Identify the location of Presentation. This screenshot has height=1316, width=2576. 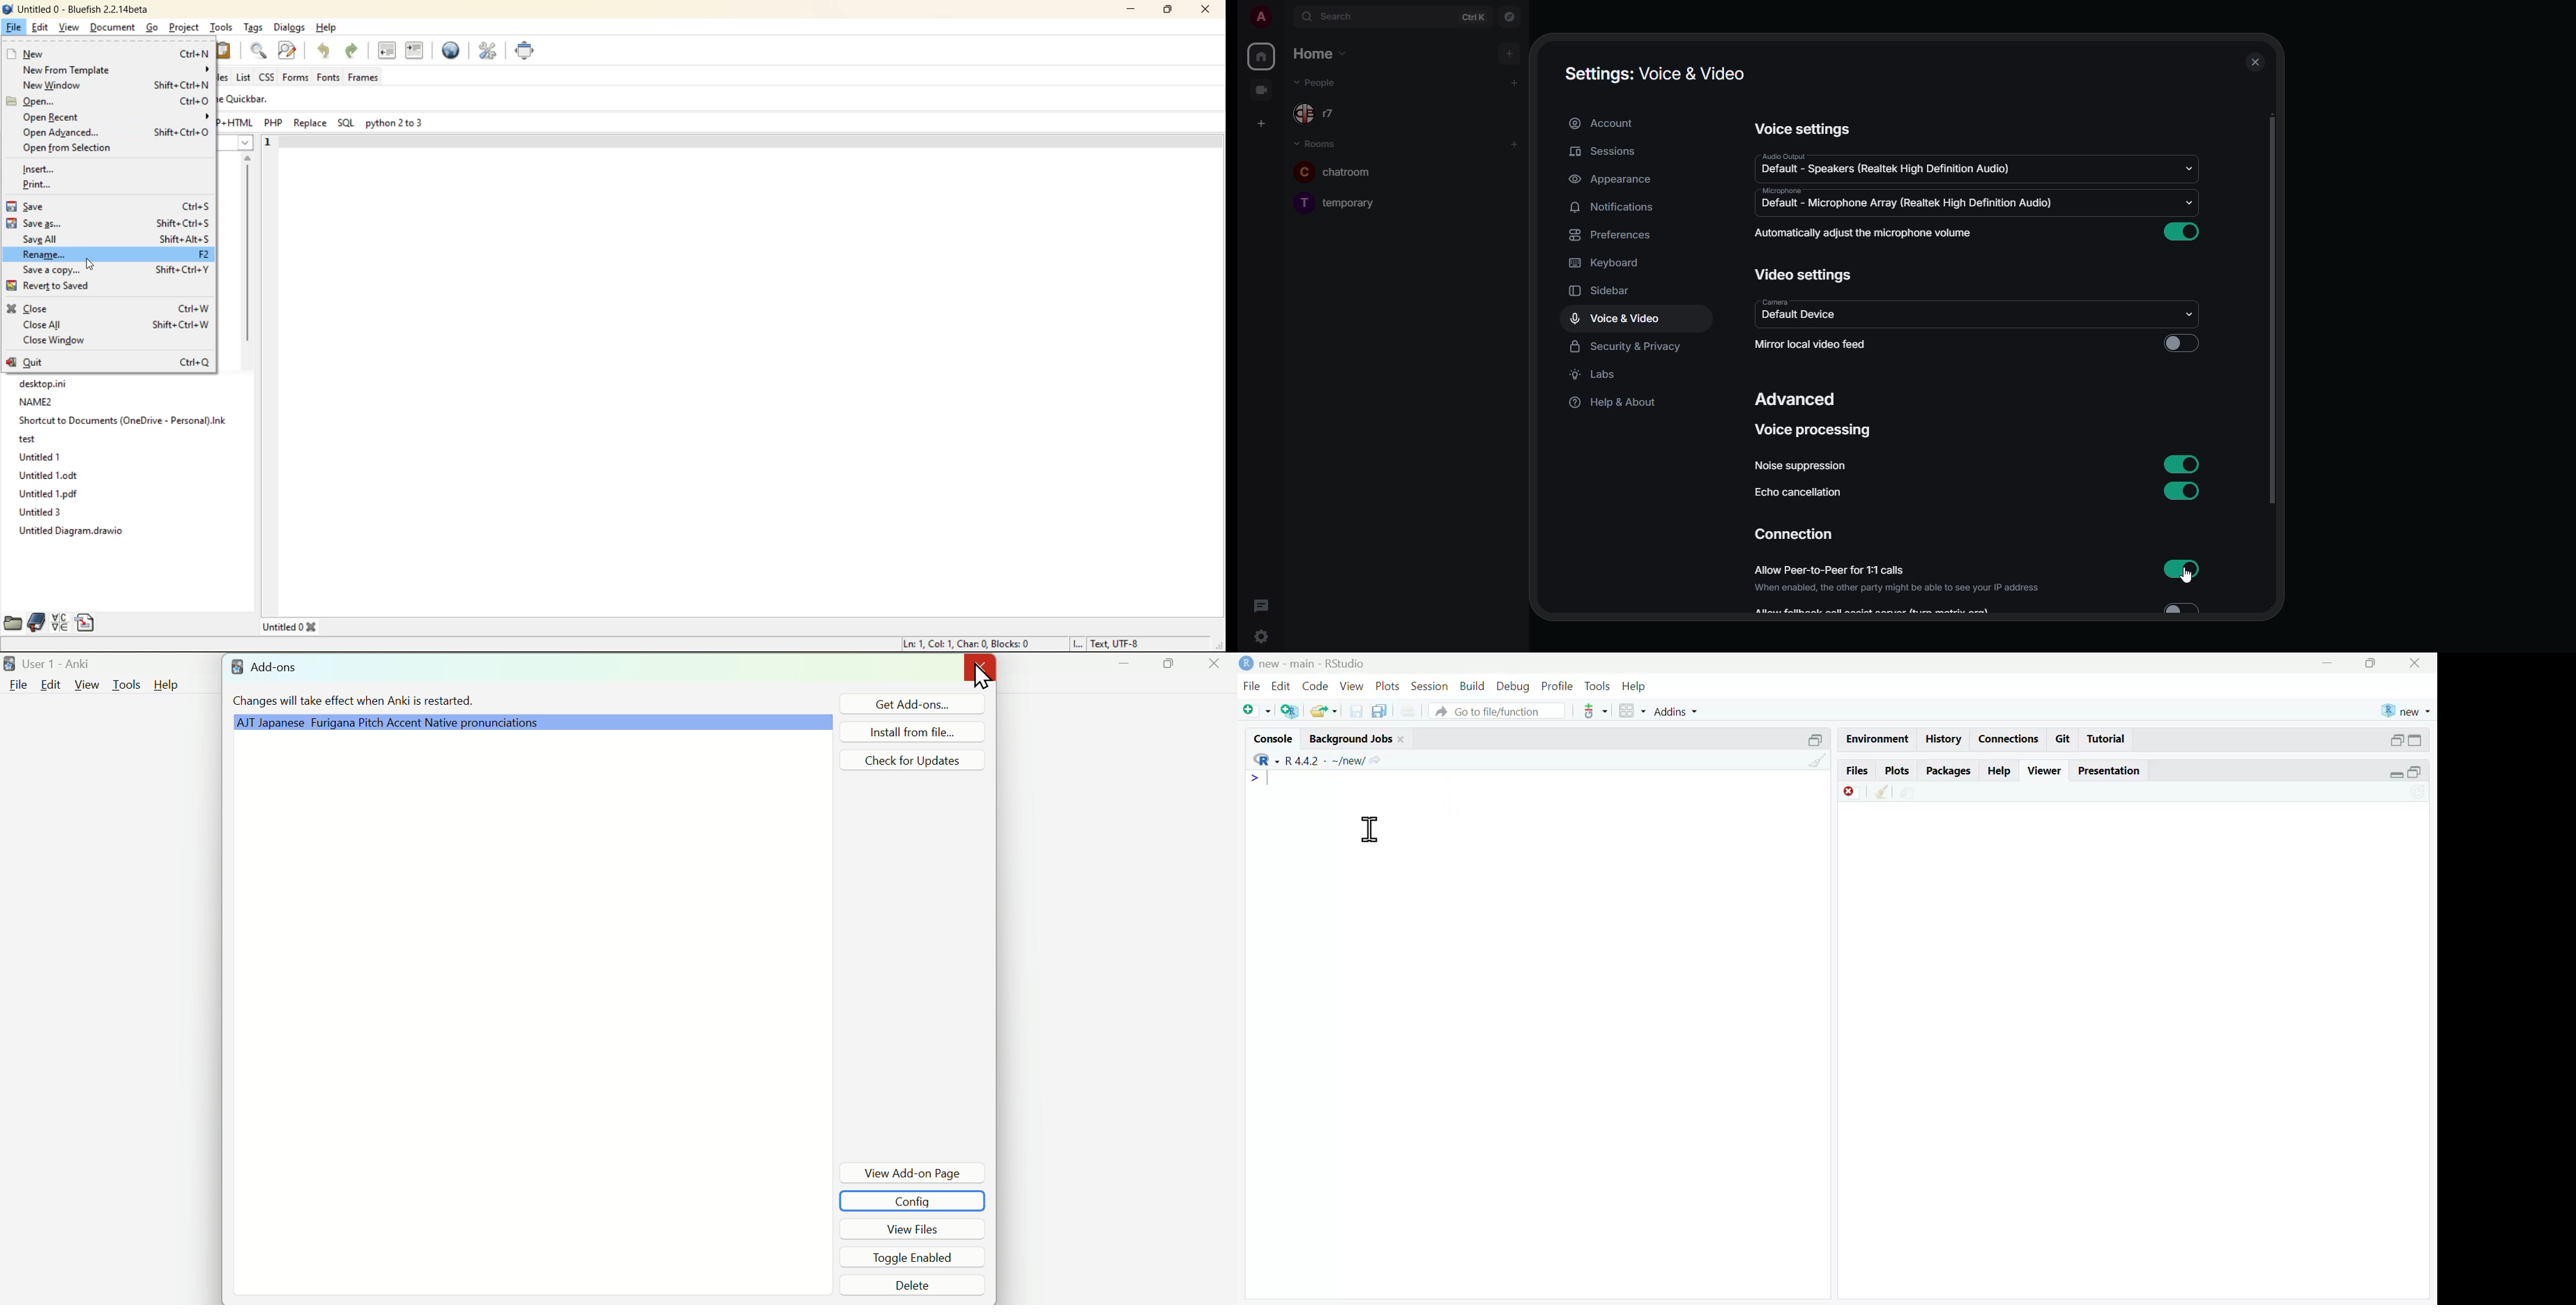
(2109, 771).